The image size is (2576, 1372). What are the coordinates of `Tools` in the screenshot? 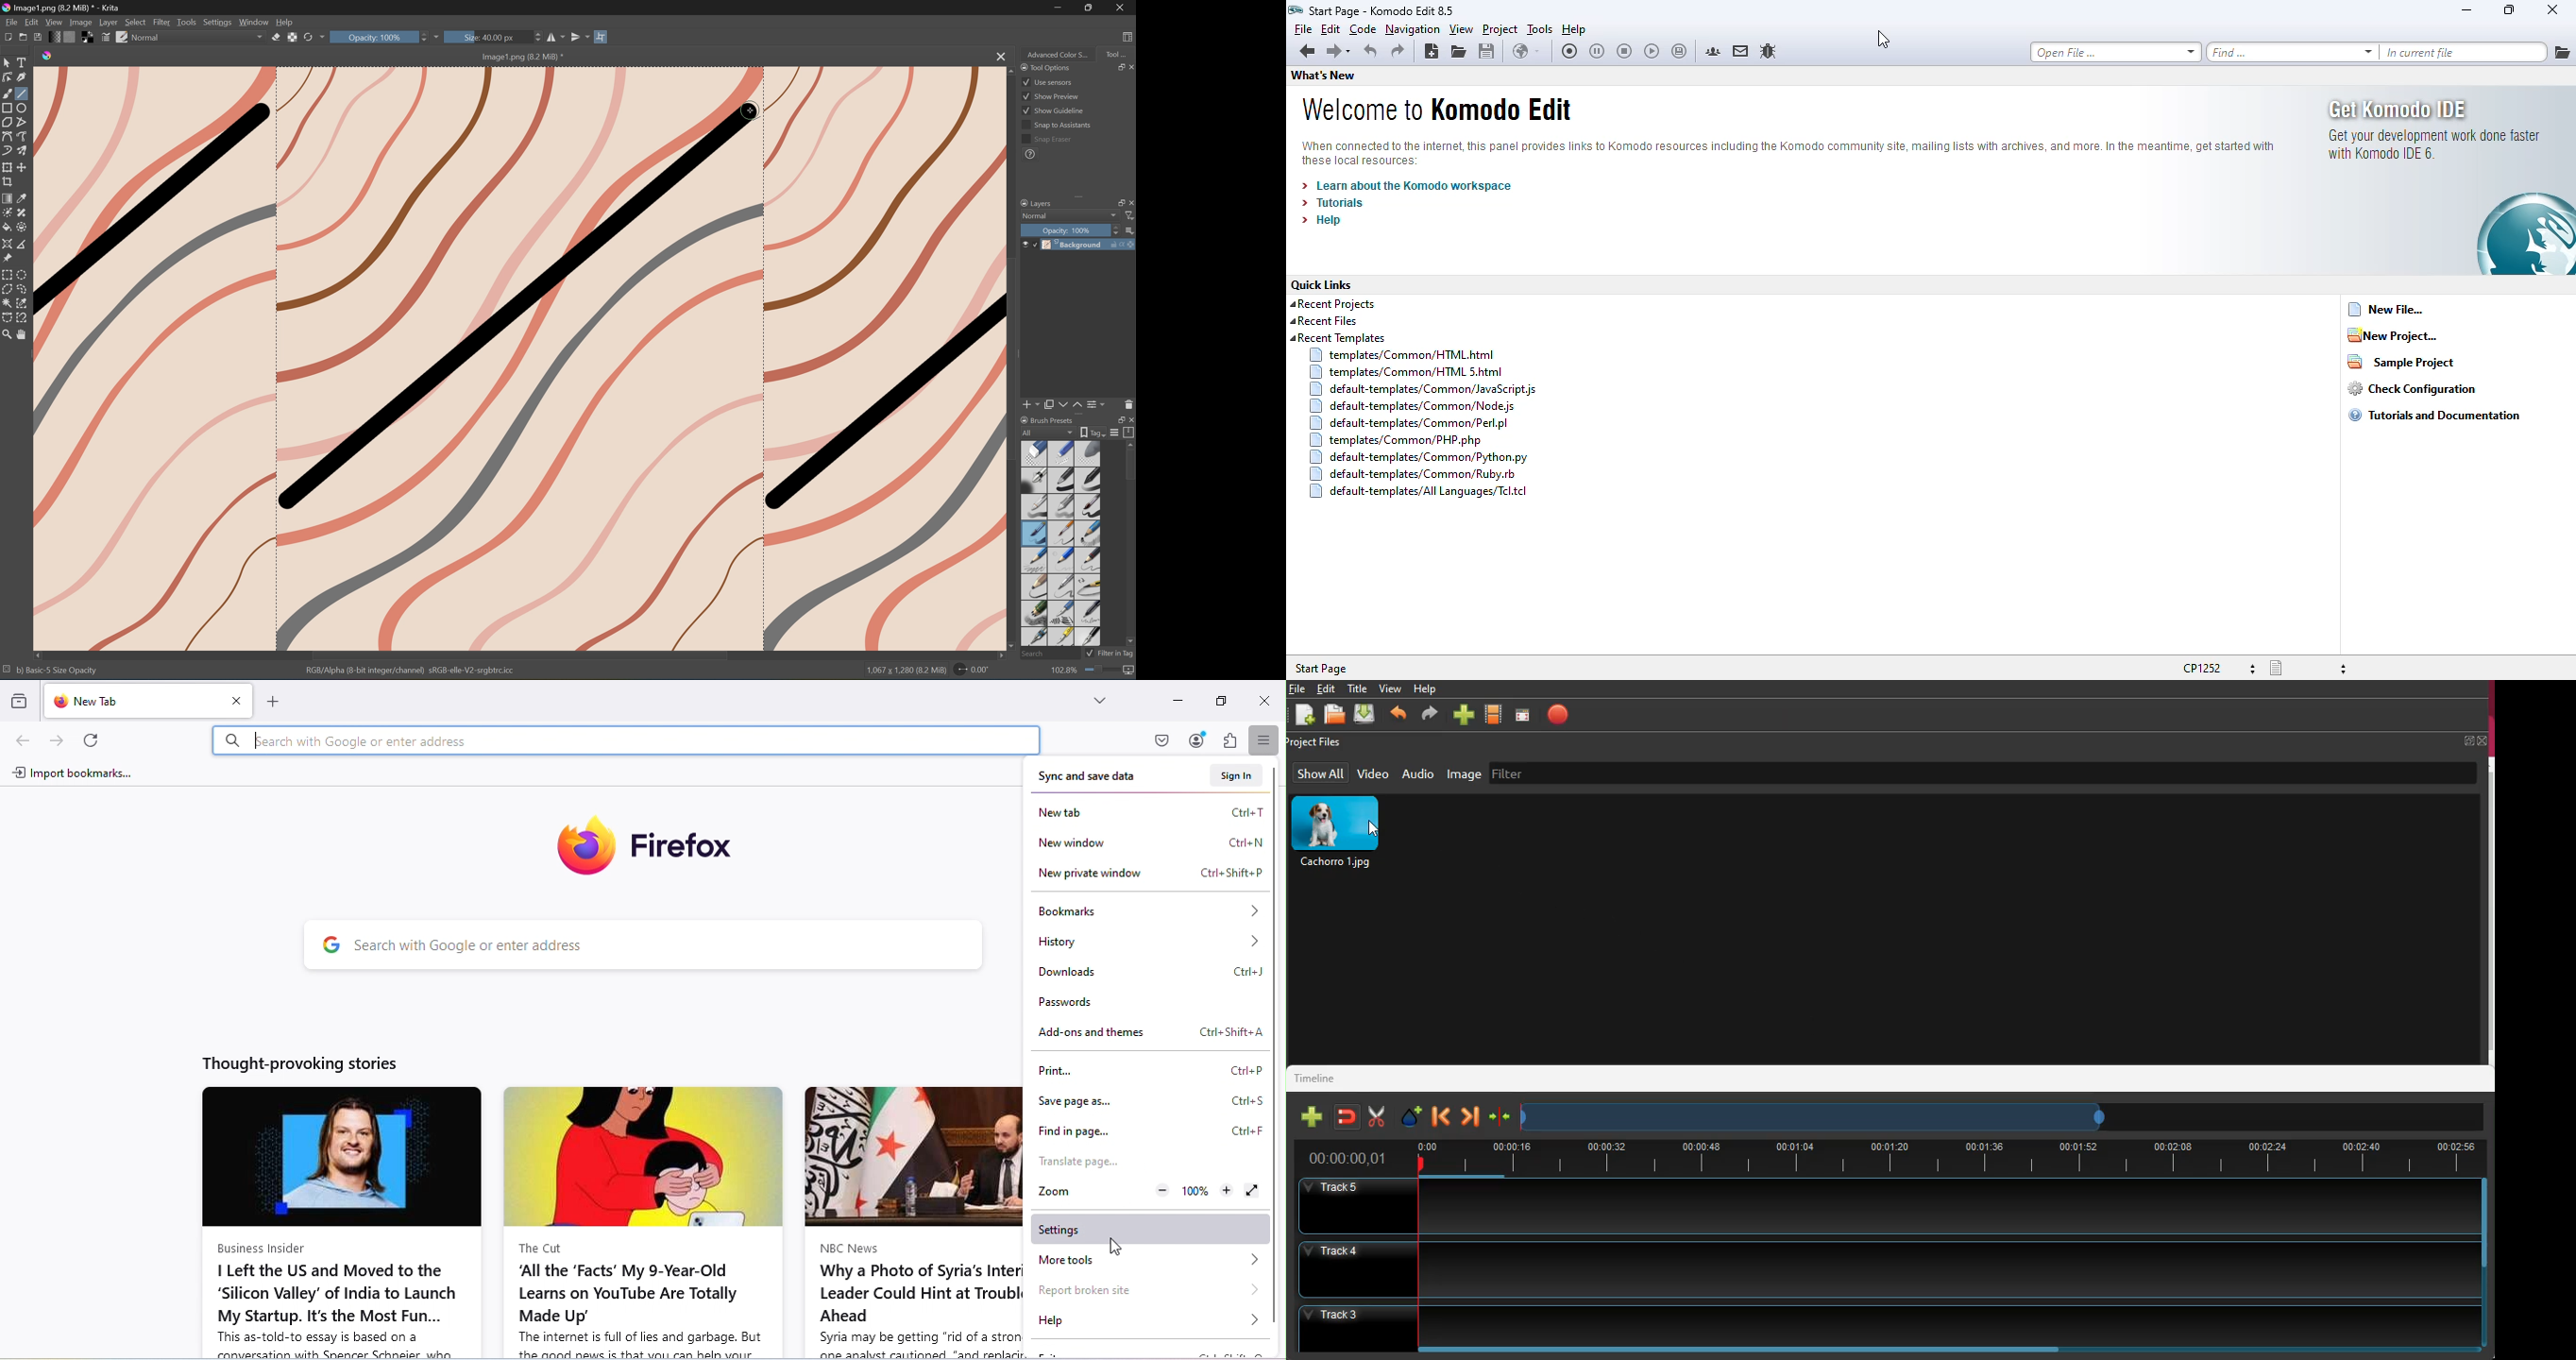 It's located at (188, 22).